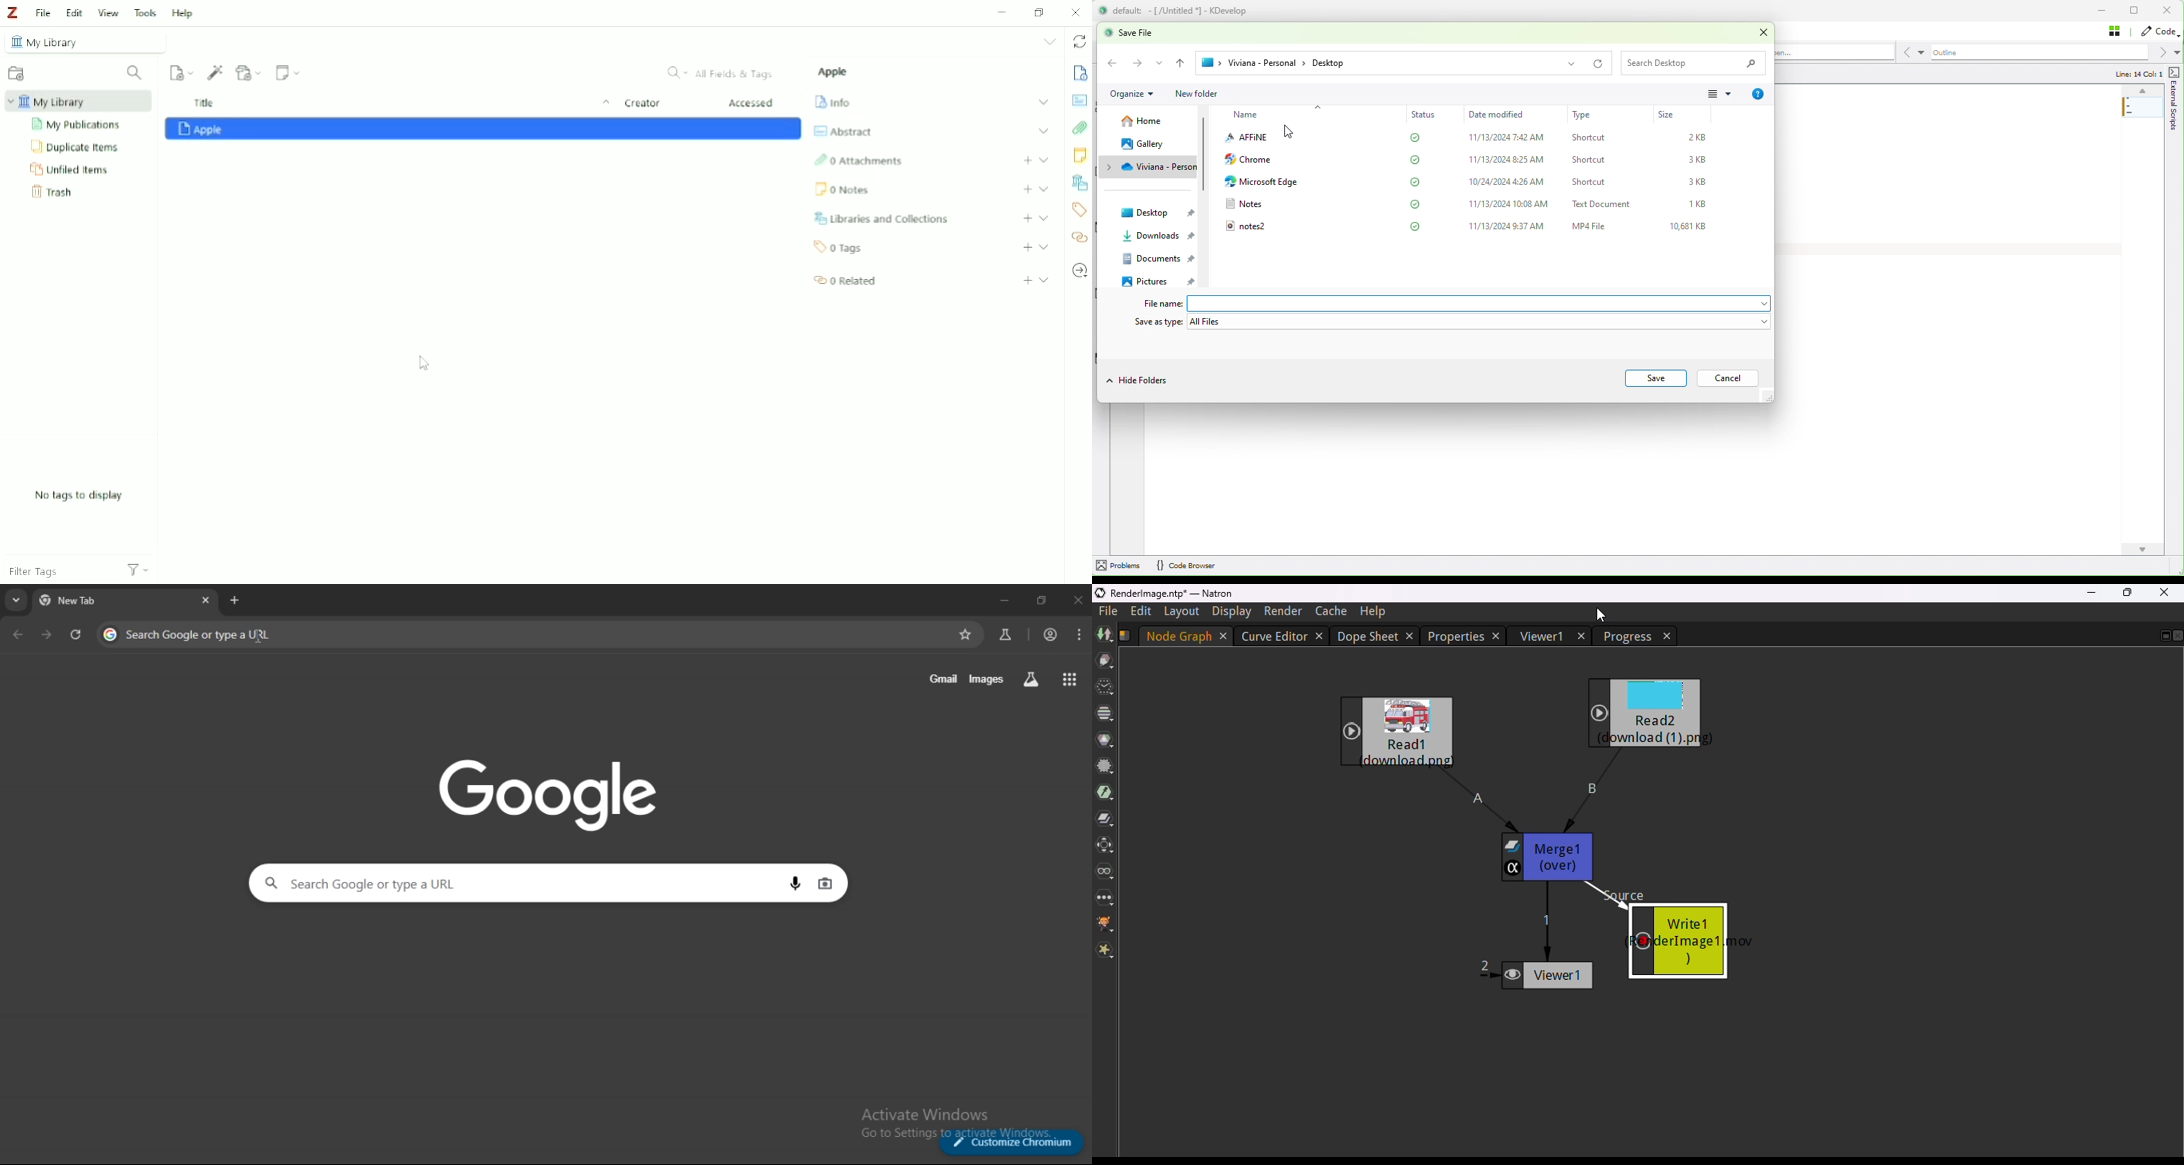 This screenshot has height=1176, width=2184. What do you see at coordinates (70, 170) in the screenshot?
I see `Unfiled Items` at bounding box center [70, 170].